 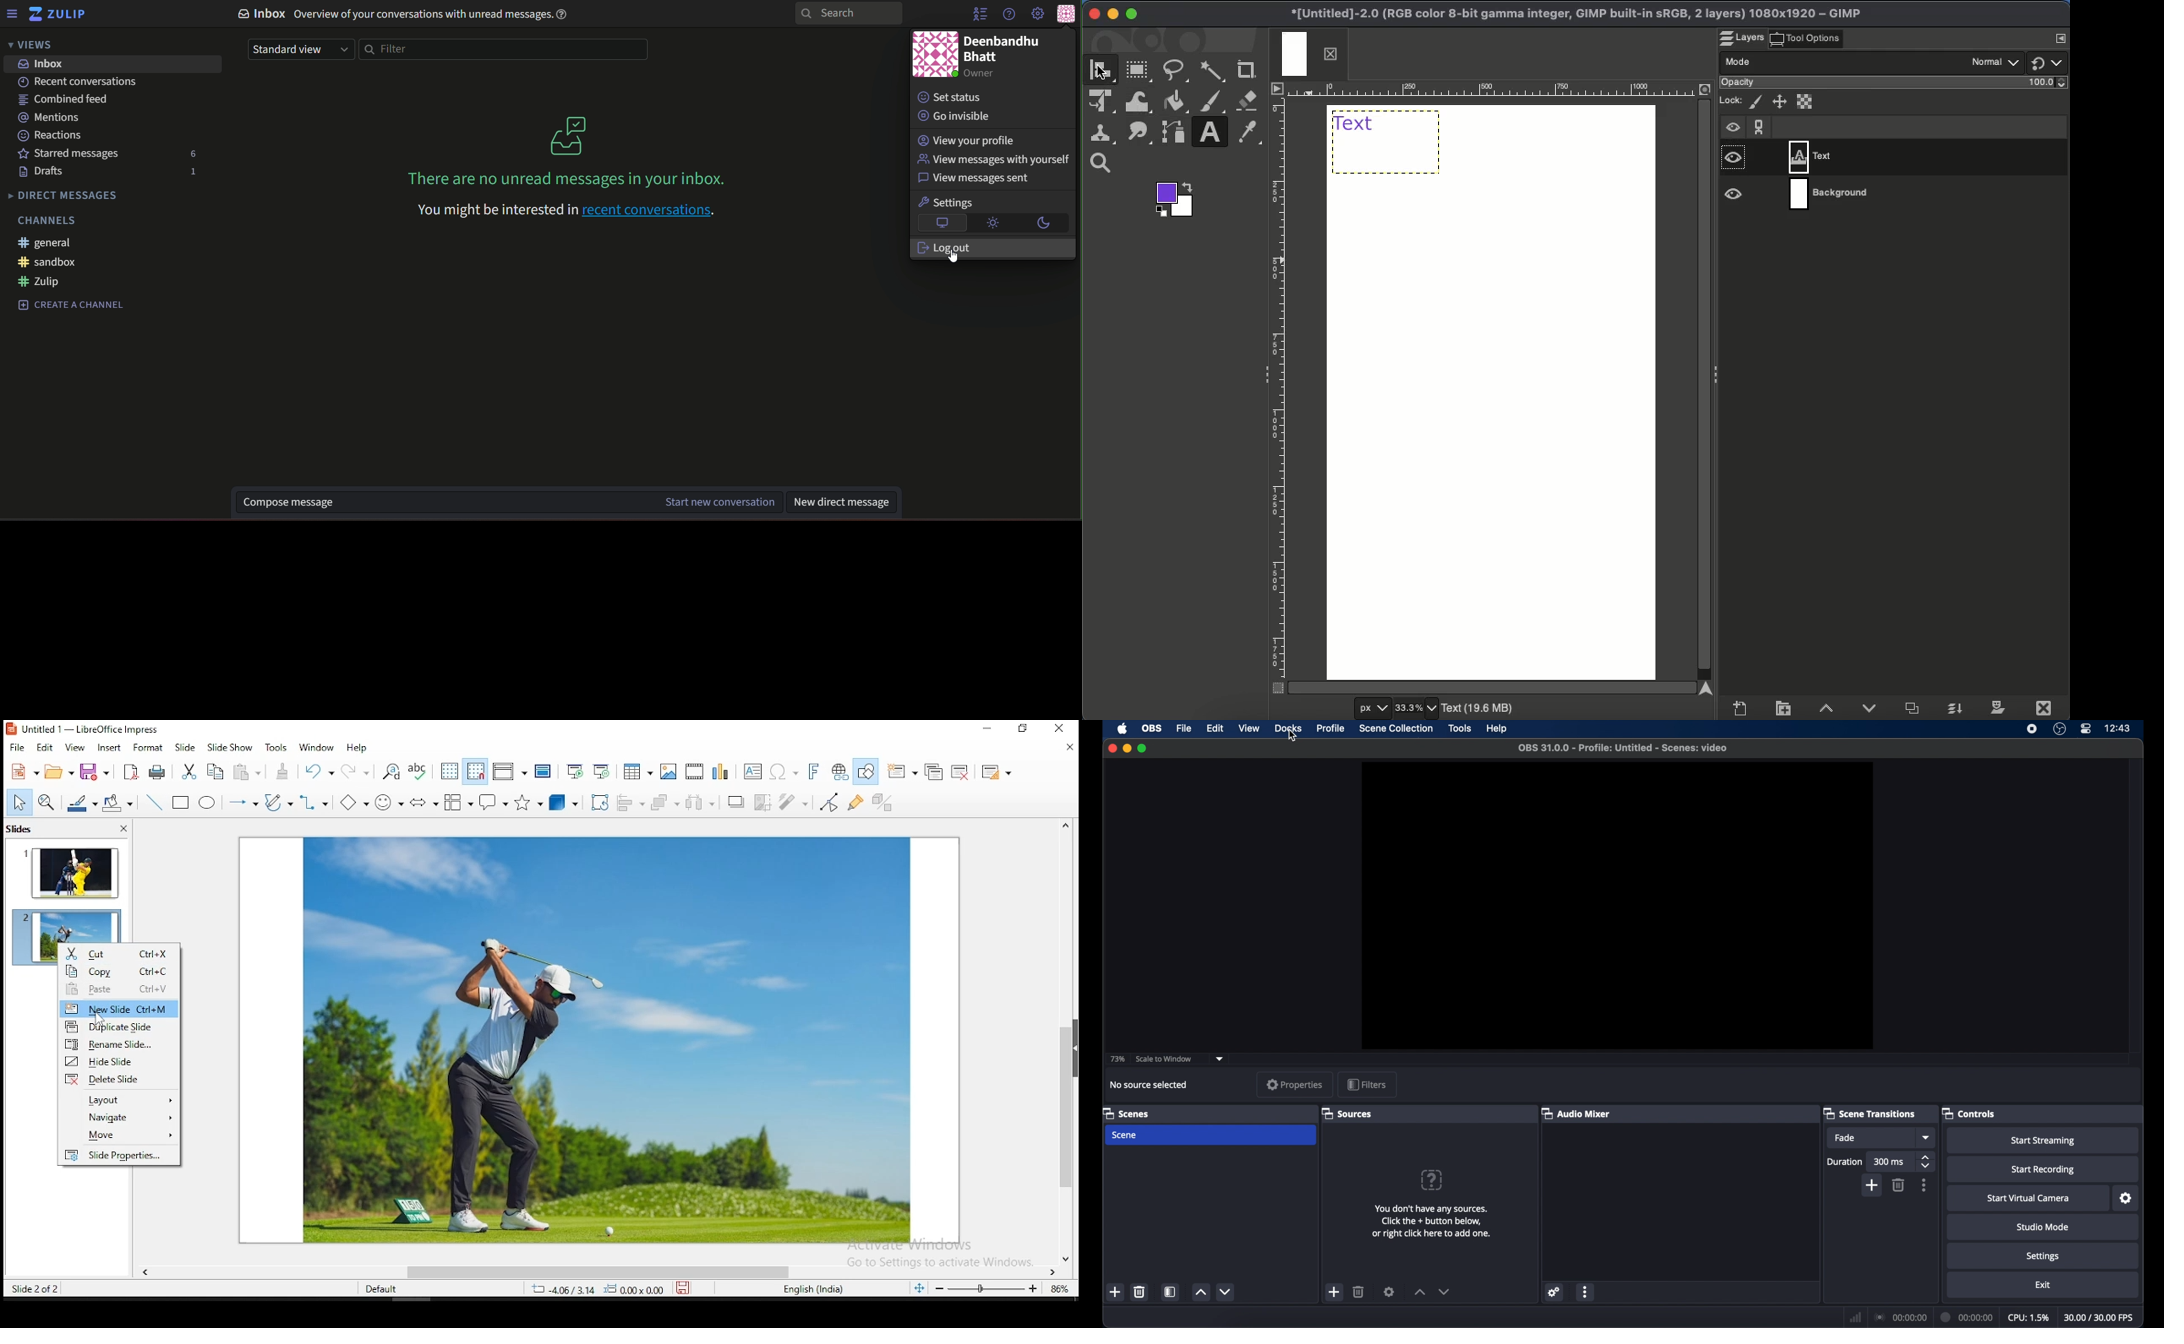 I want to click on start recording, so click(x=2042, y=1170).